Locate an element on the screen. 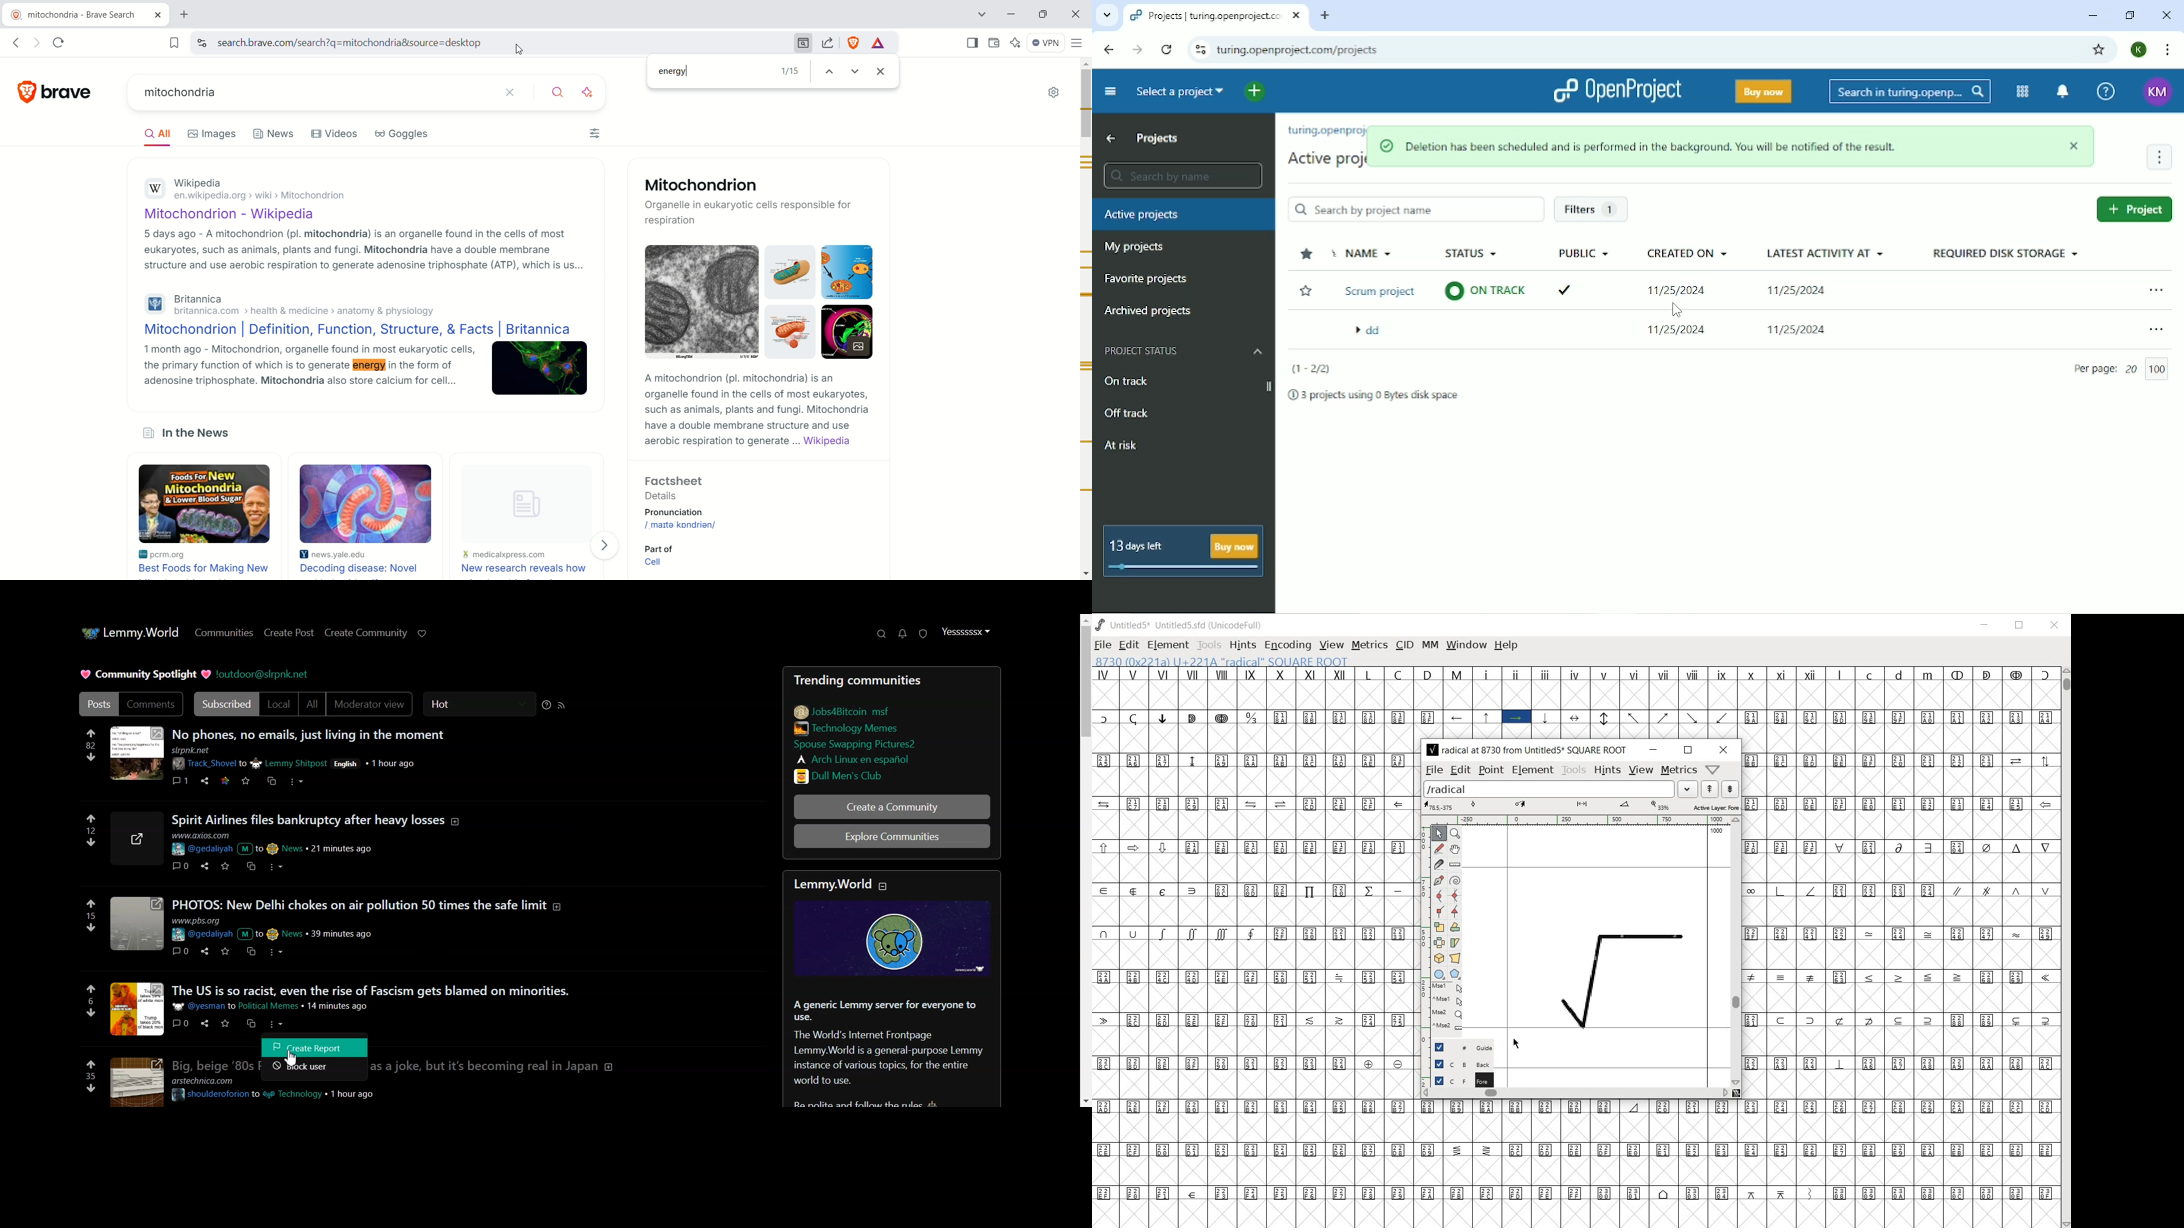 Image resolution: width=2184 pixels, height=1232 pixels. Add a corner point is located at coordinates (1439, 910).